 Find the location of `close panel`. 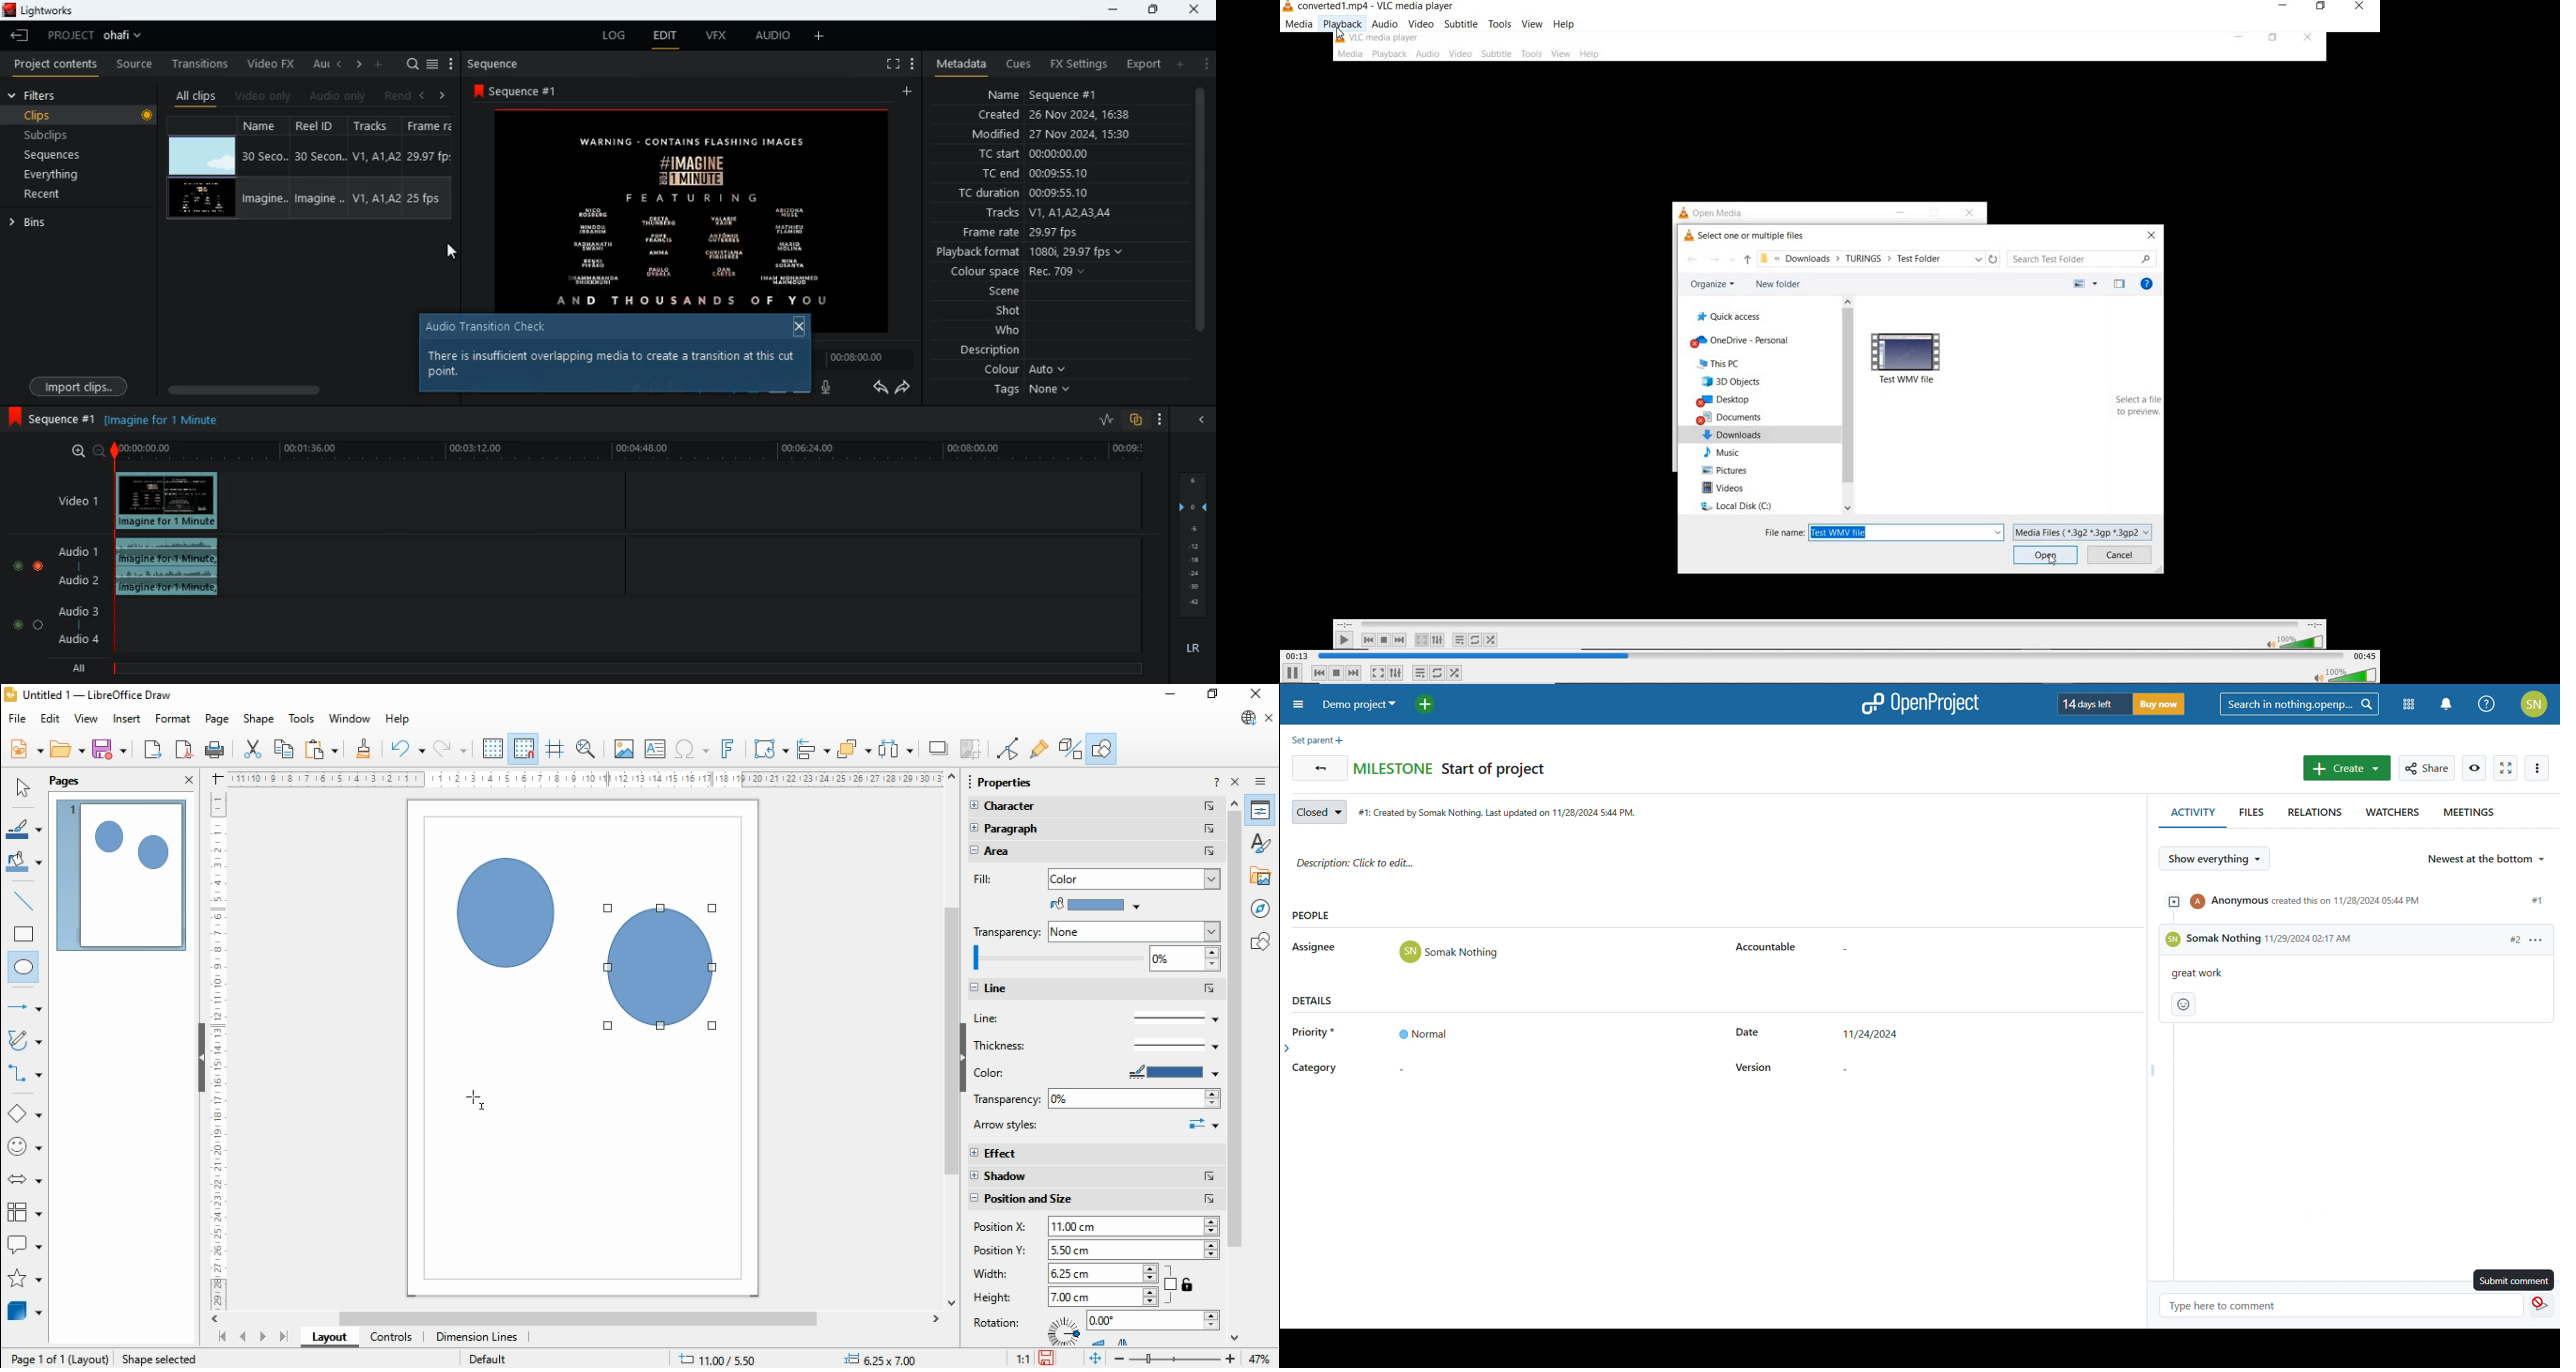

close panel is located at coordinates (189, 779).